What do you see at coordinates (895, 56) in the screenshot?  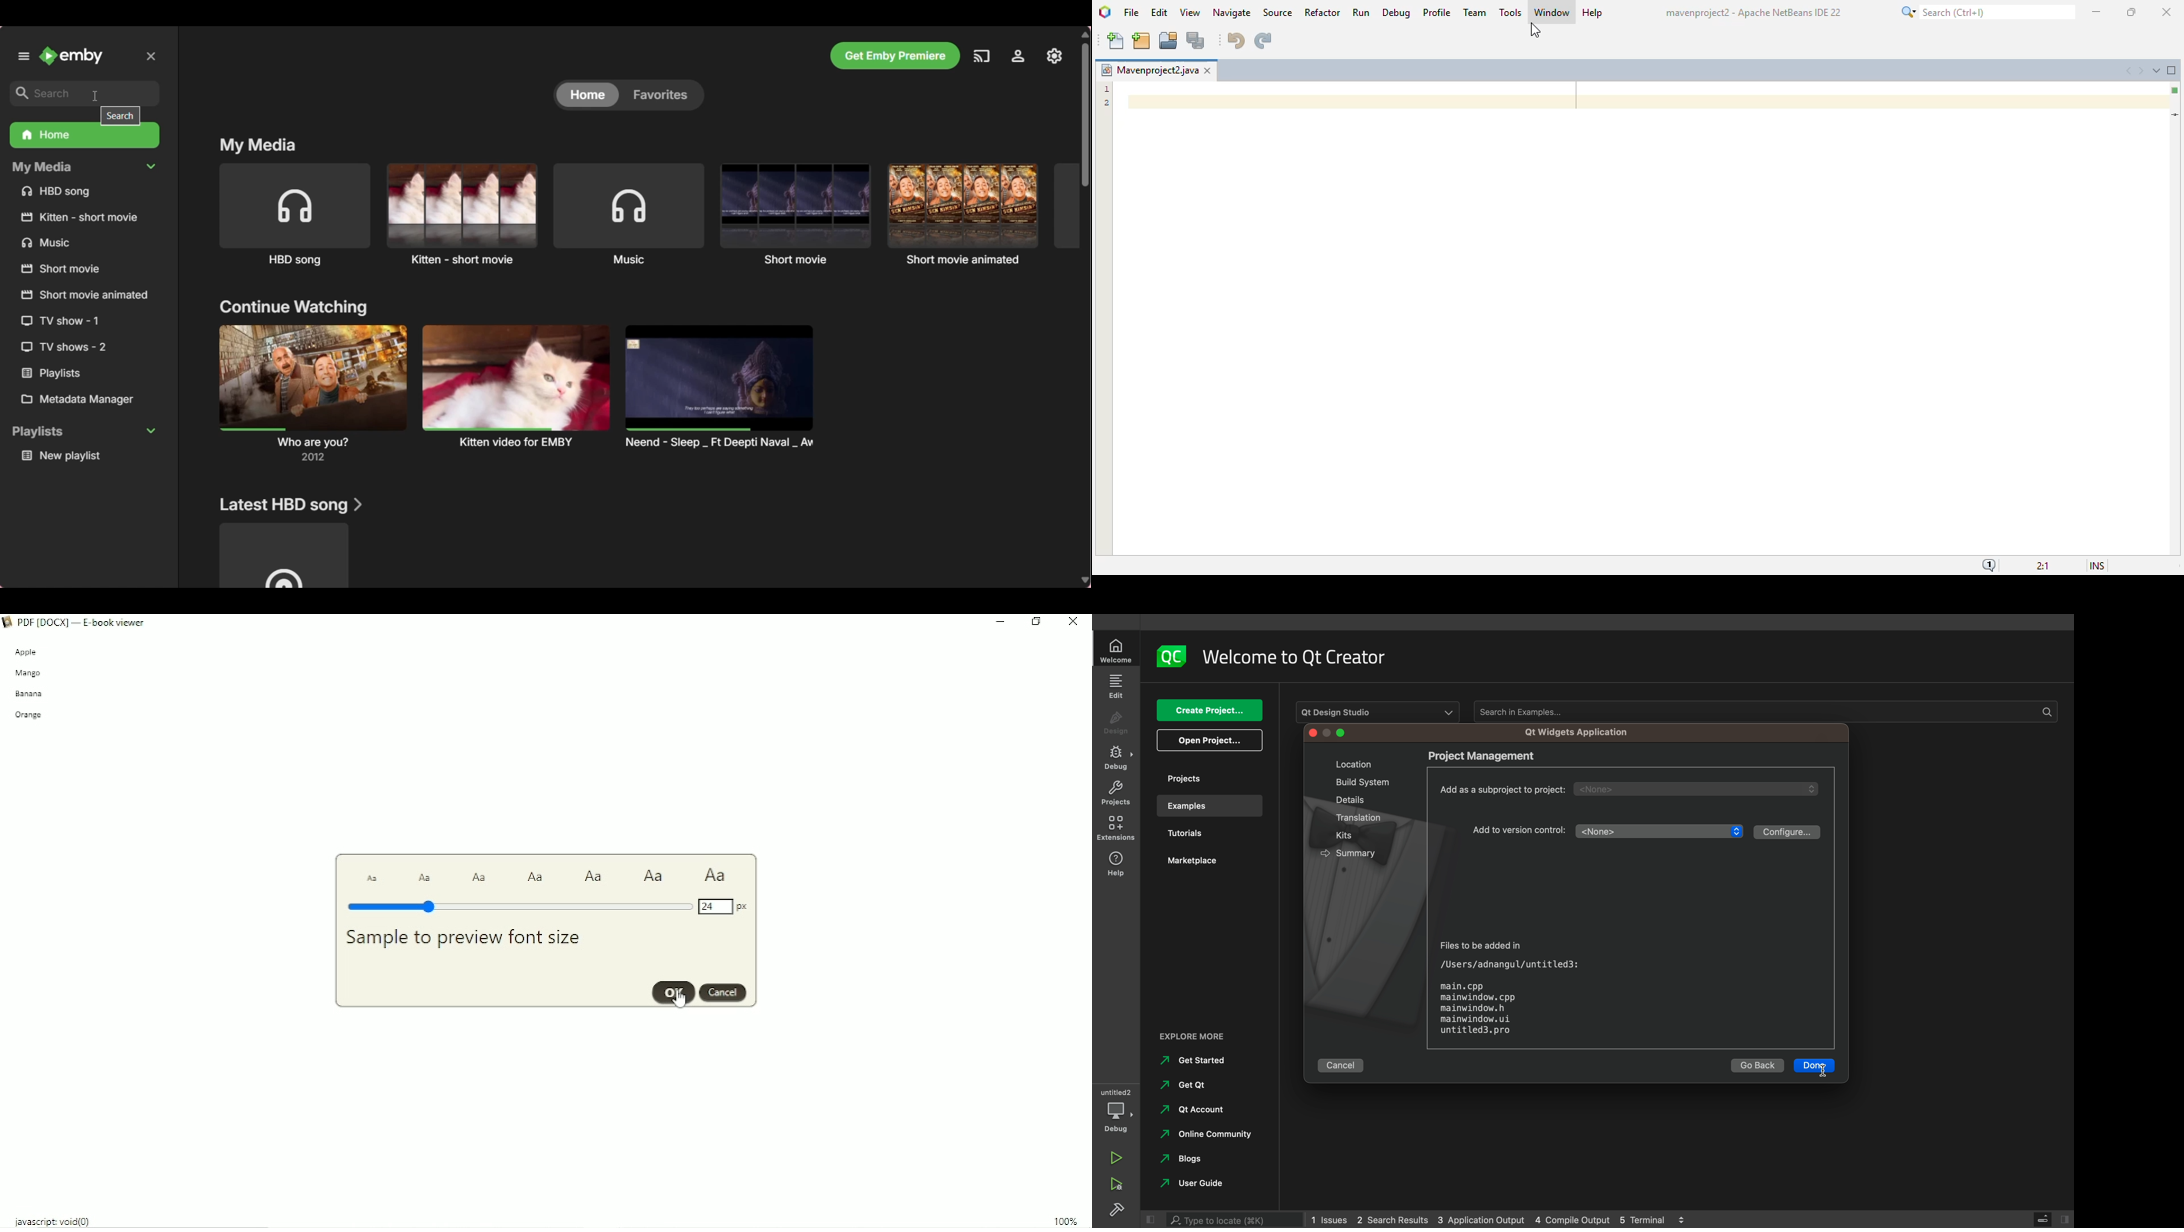 I see `Get Emby premiere` at bounding box center [895, 56].